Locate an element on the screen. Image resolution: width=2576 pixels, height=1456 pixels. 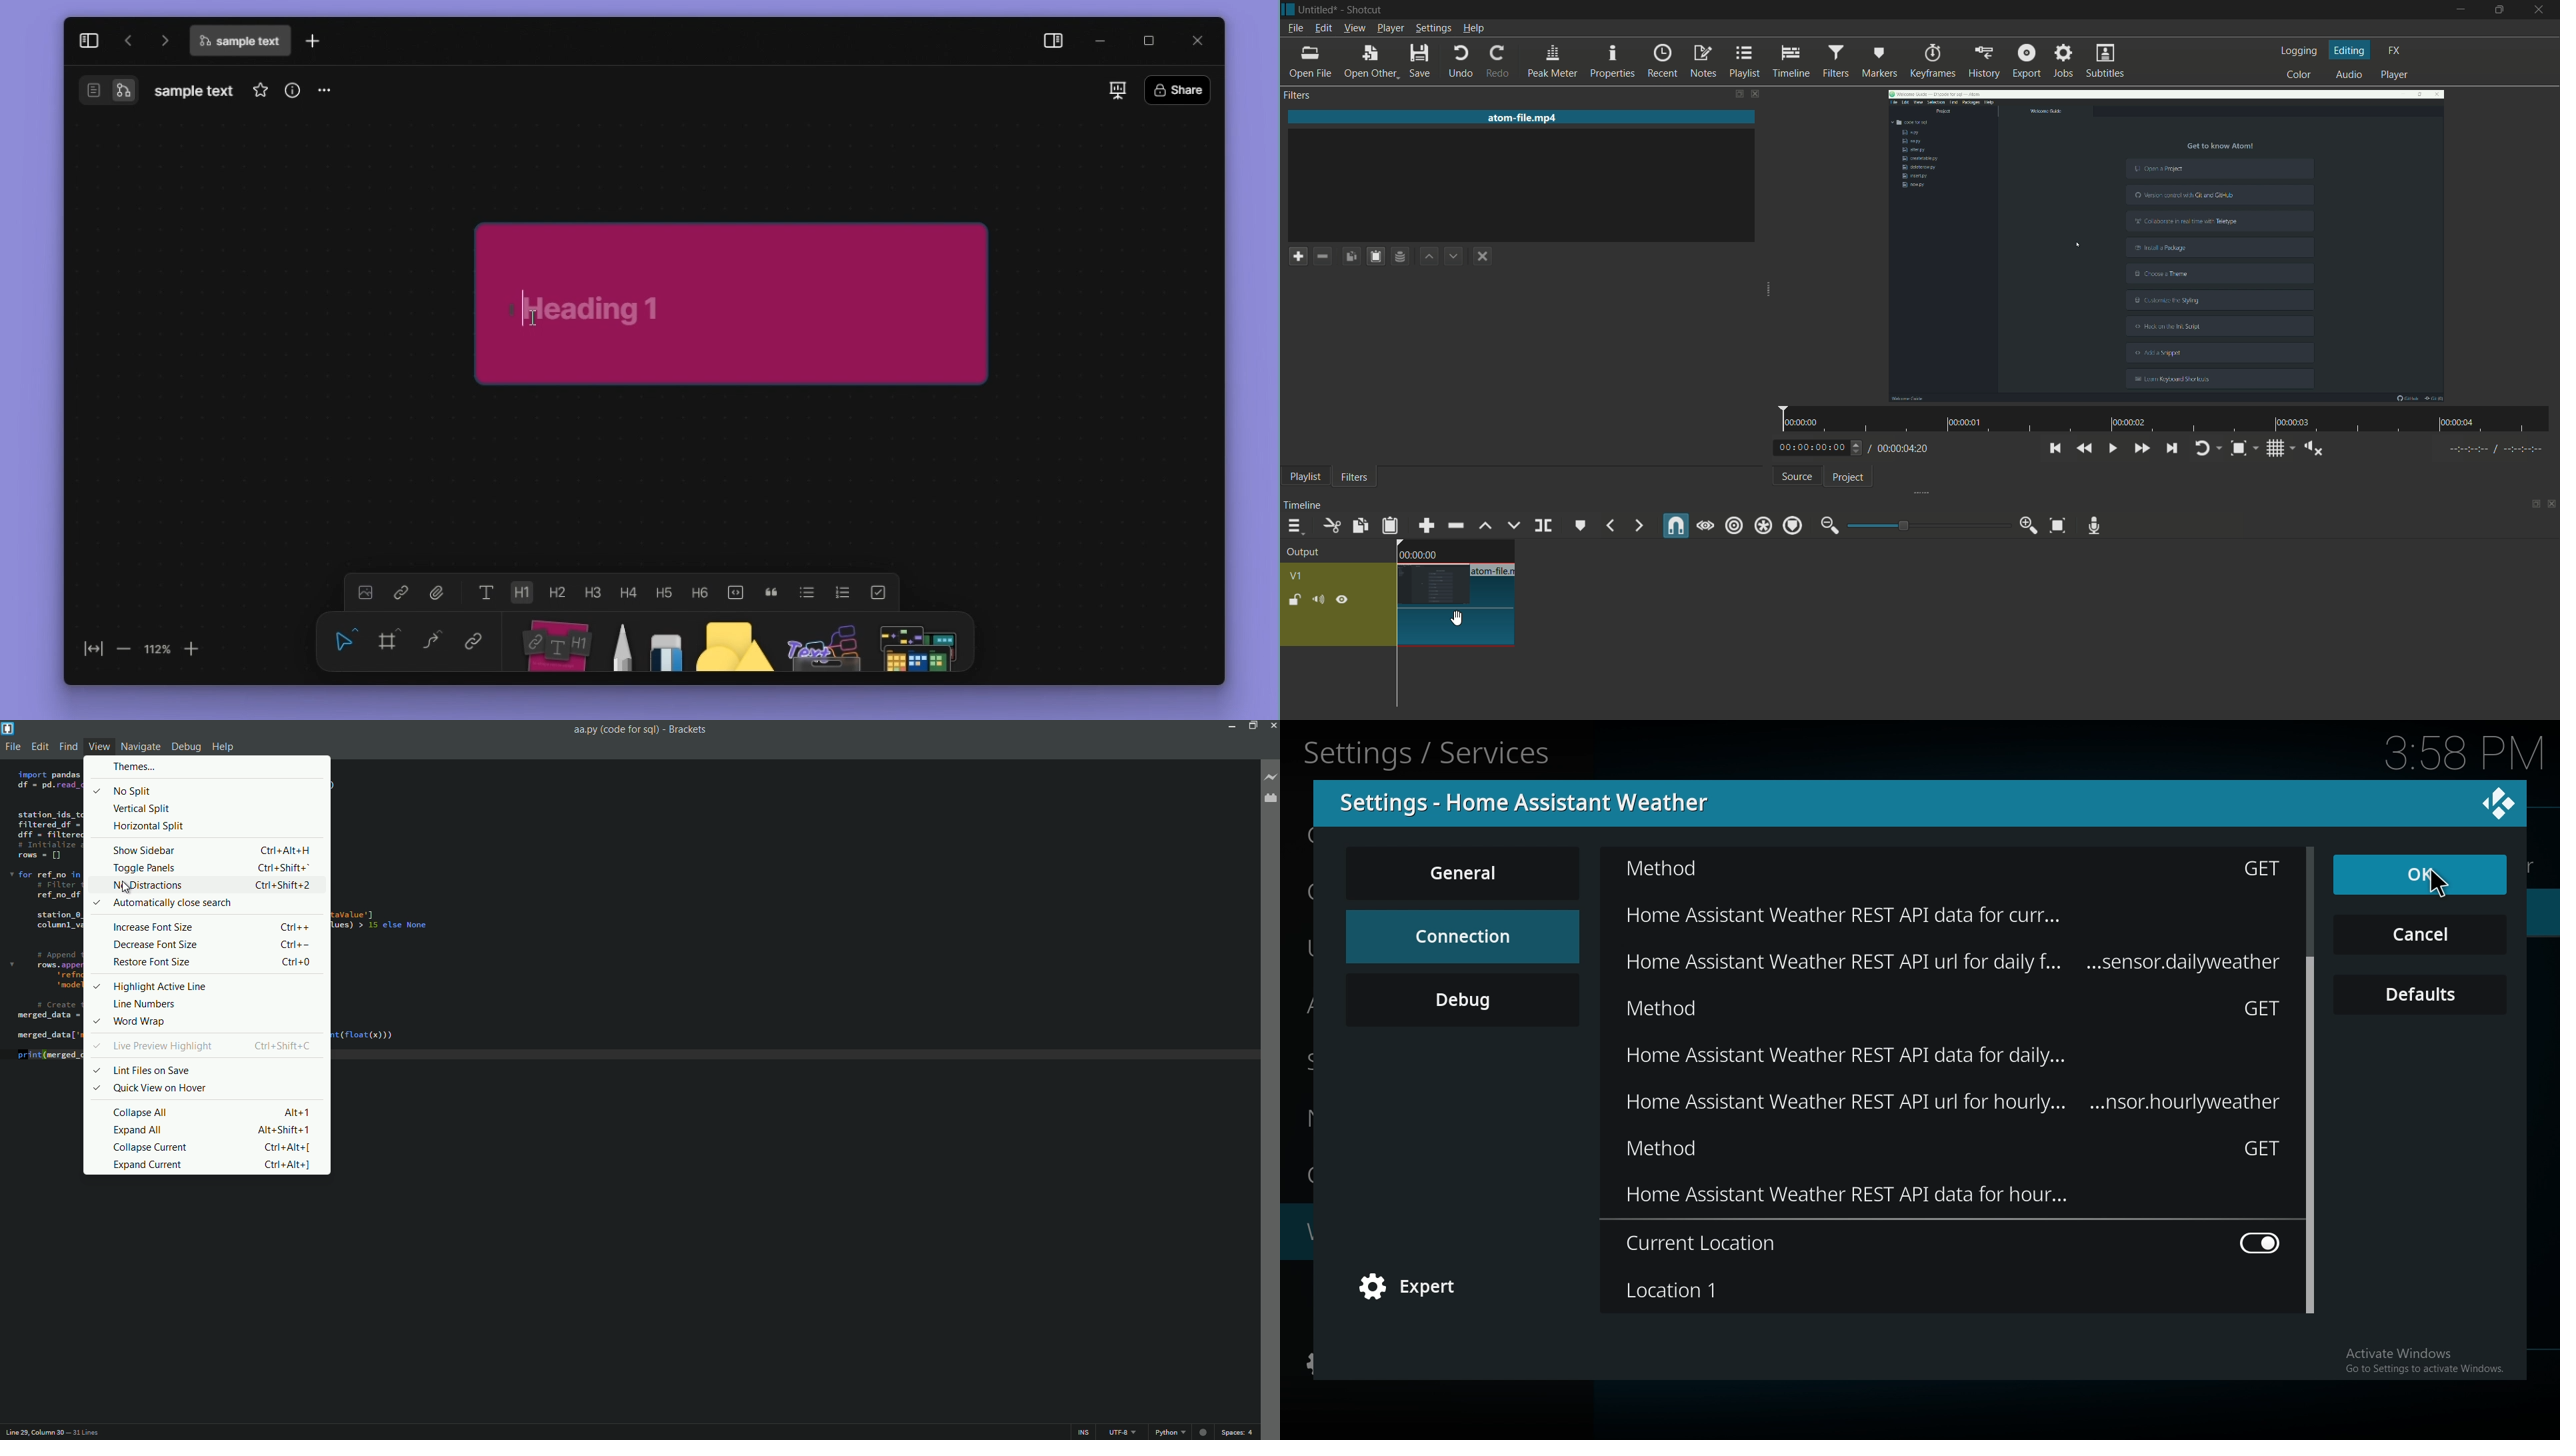
open file is located at coordinates (1309, 63).